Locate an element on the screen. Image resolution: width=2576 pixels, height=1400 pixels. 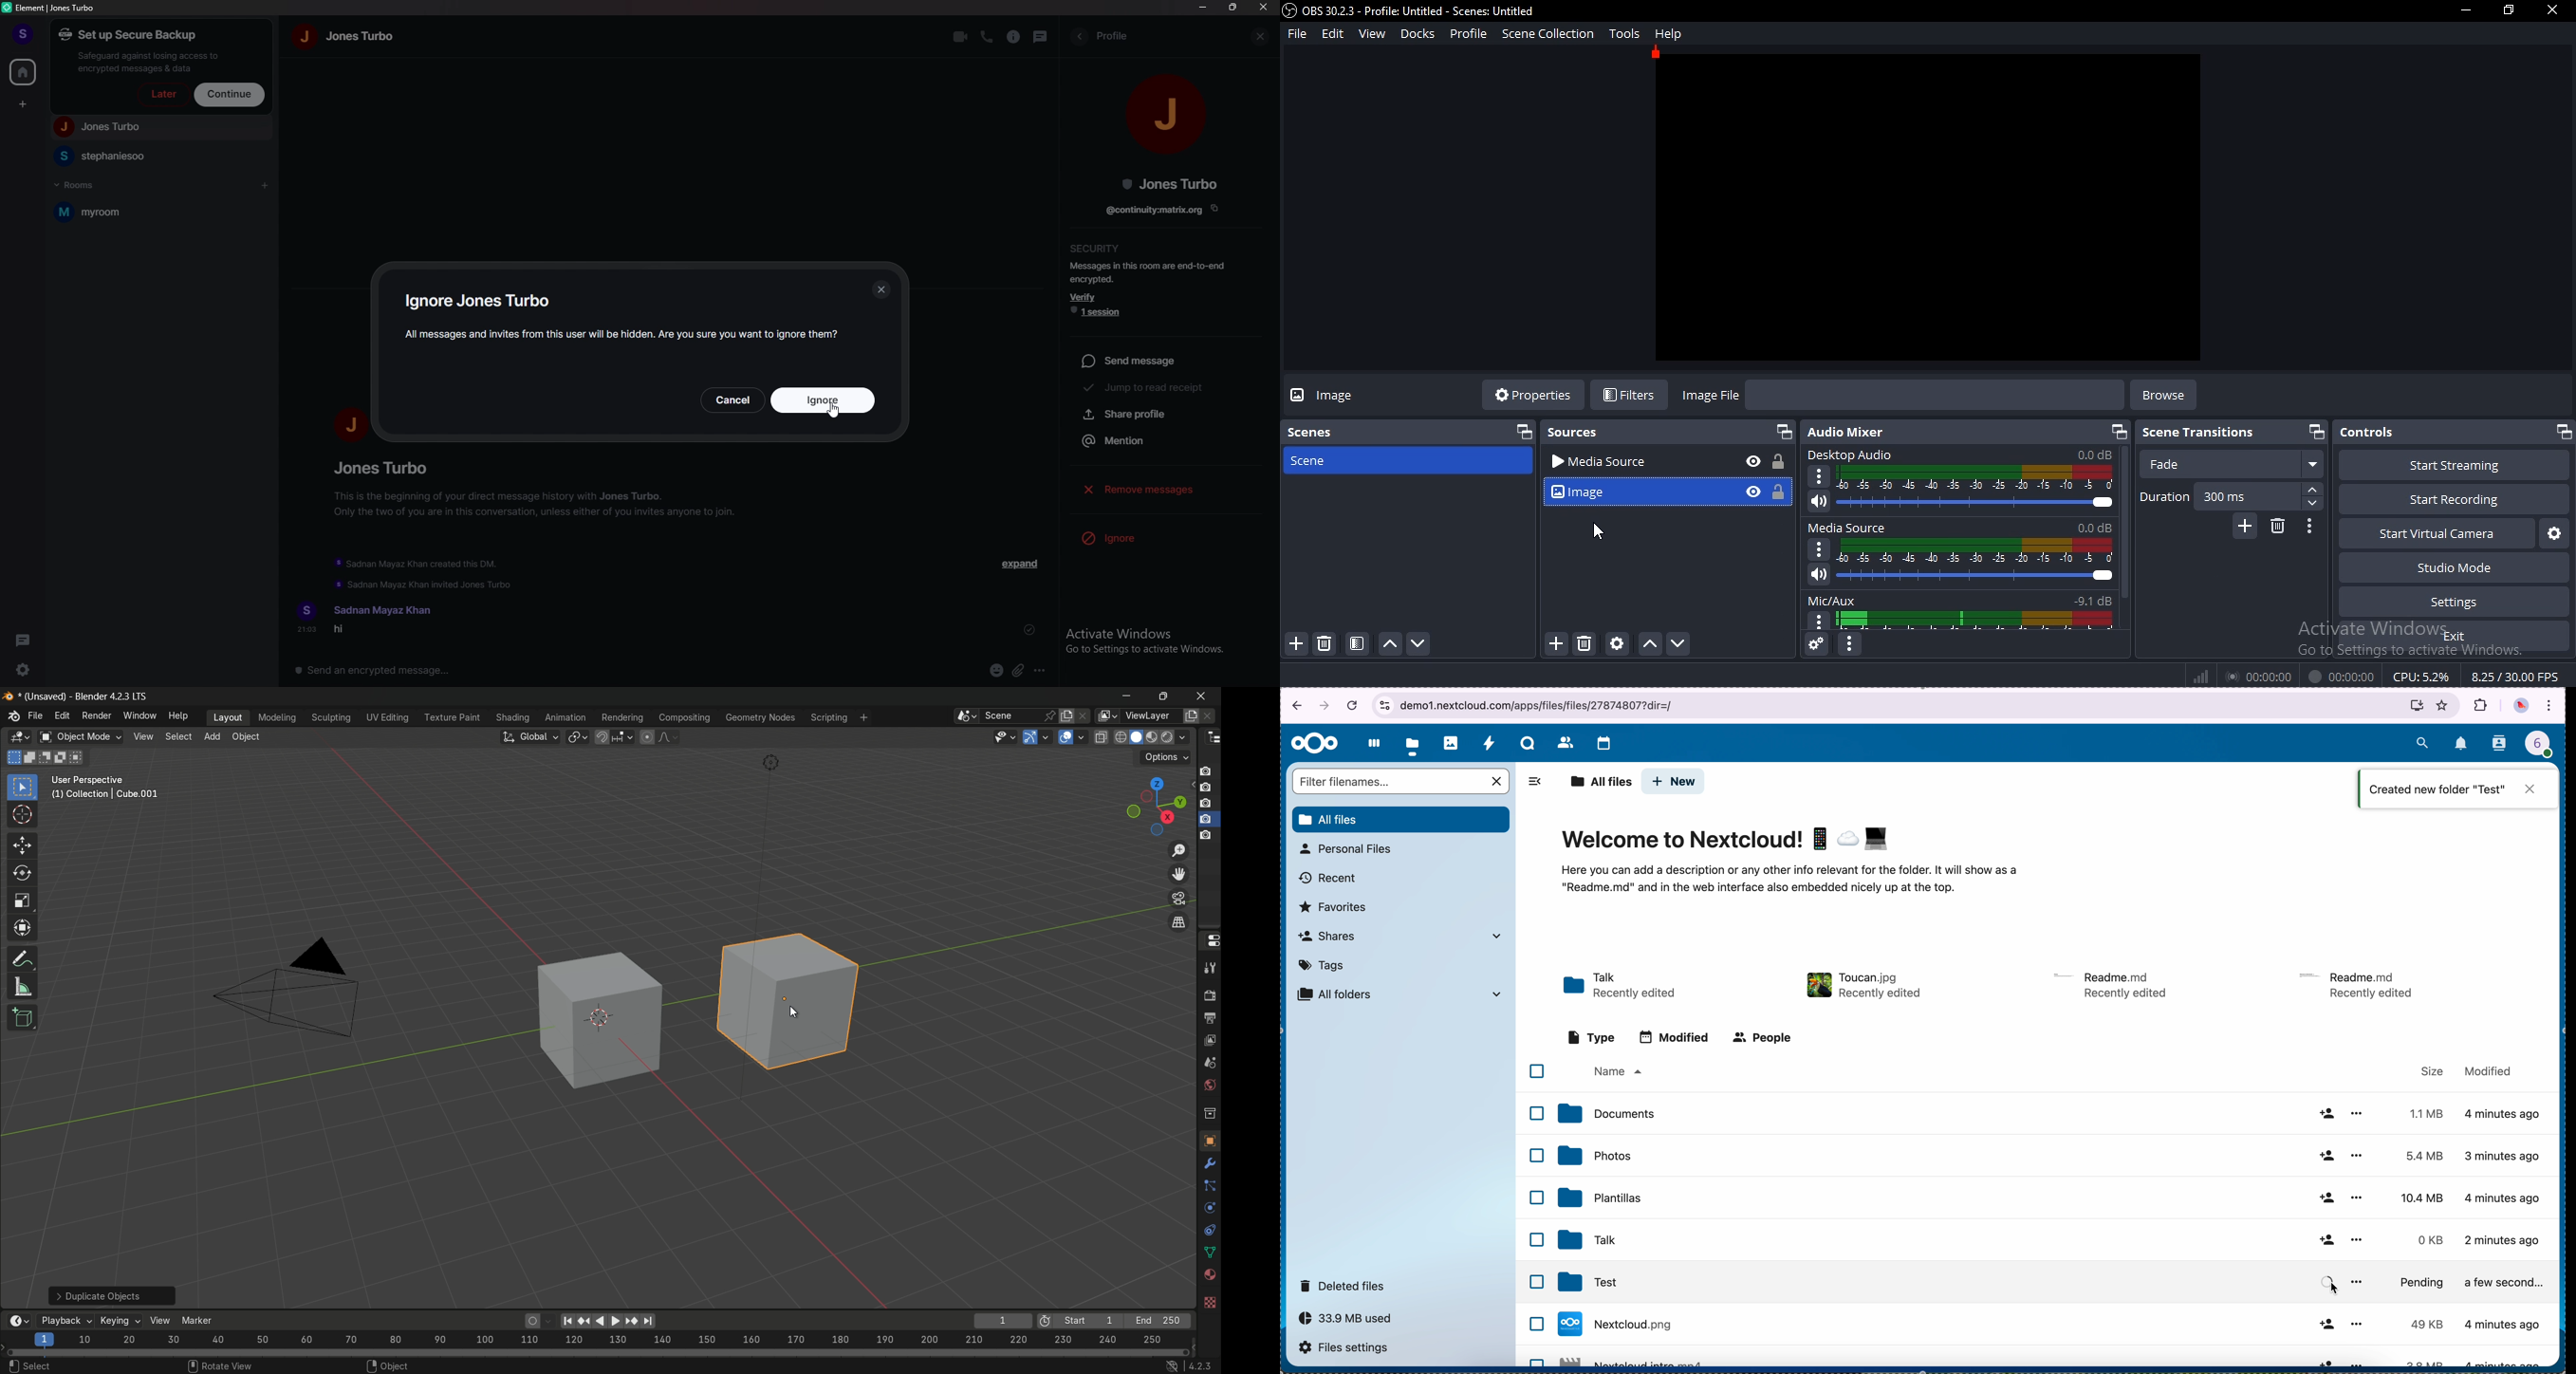
move down is located at coordinates (1677, 642).